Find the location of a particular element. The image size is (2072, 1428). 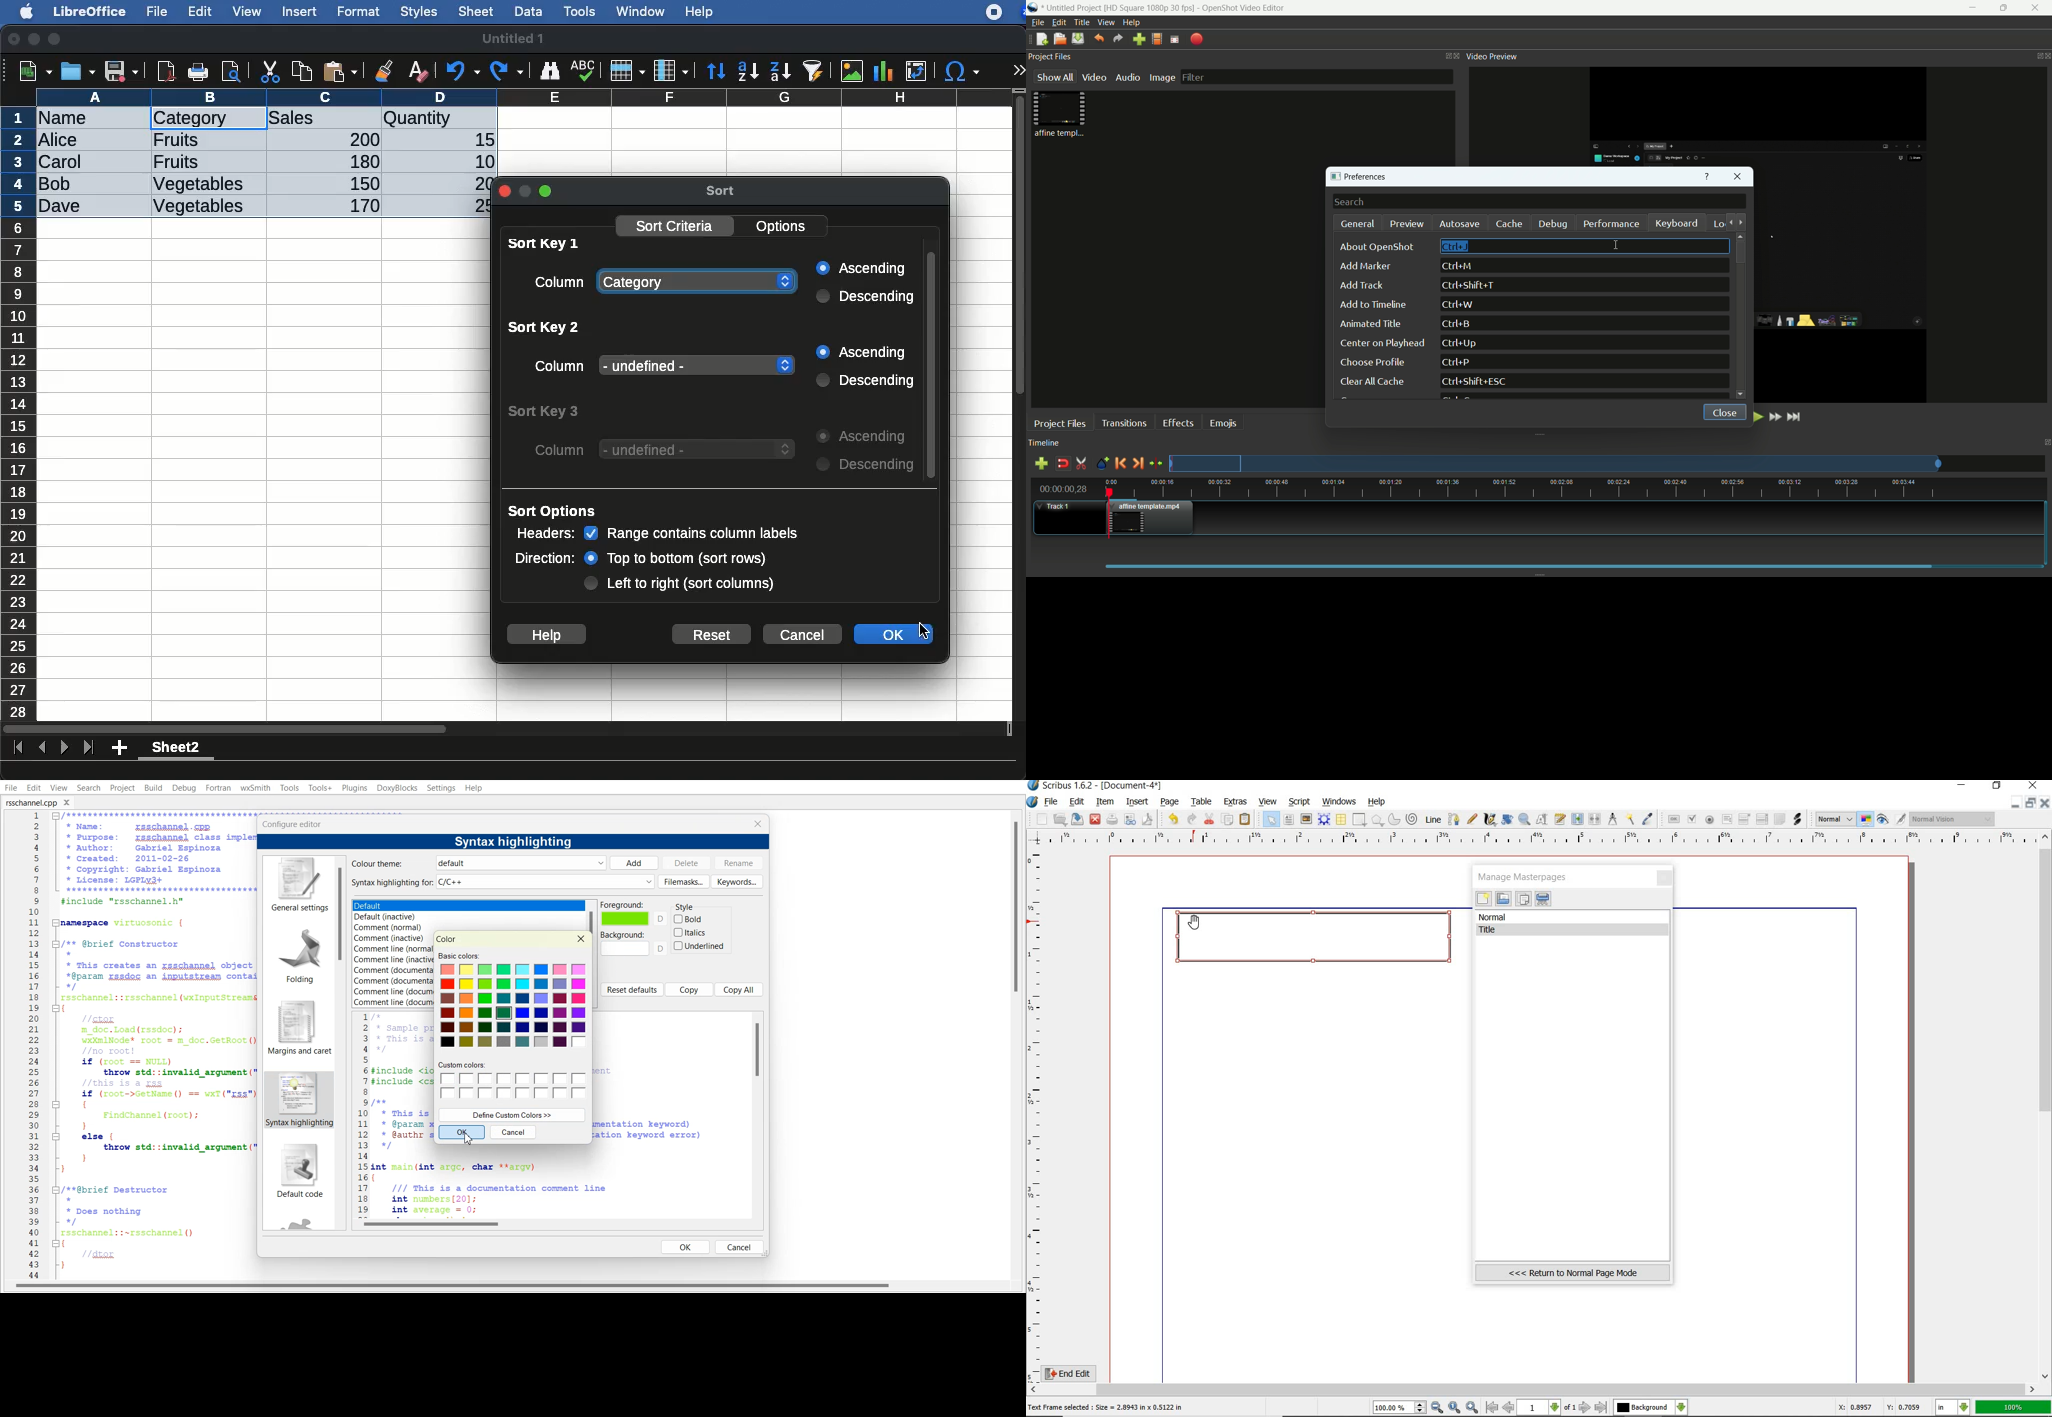

ruler is located at coordinates (1540, 839).